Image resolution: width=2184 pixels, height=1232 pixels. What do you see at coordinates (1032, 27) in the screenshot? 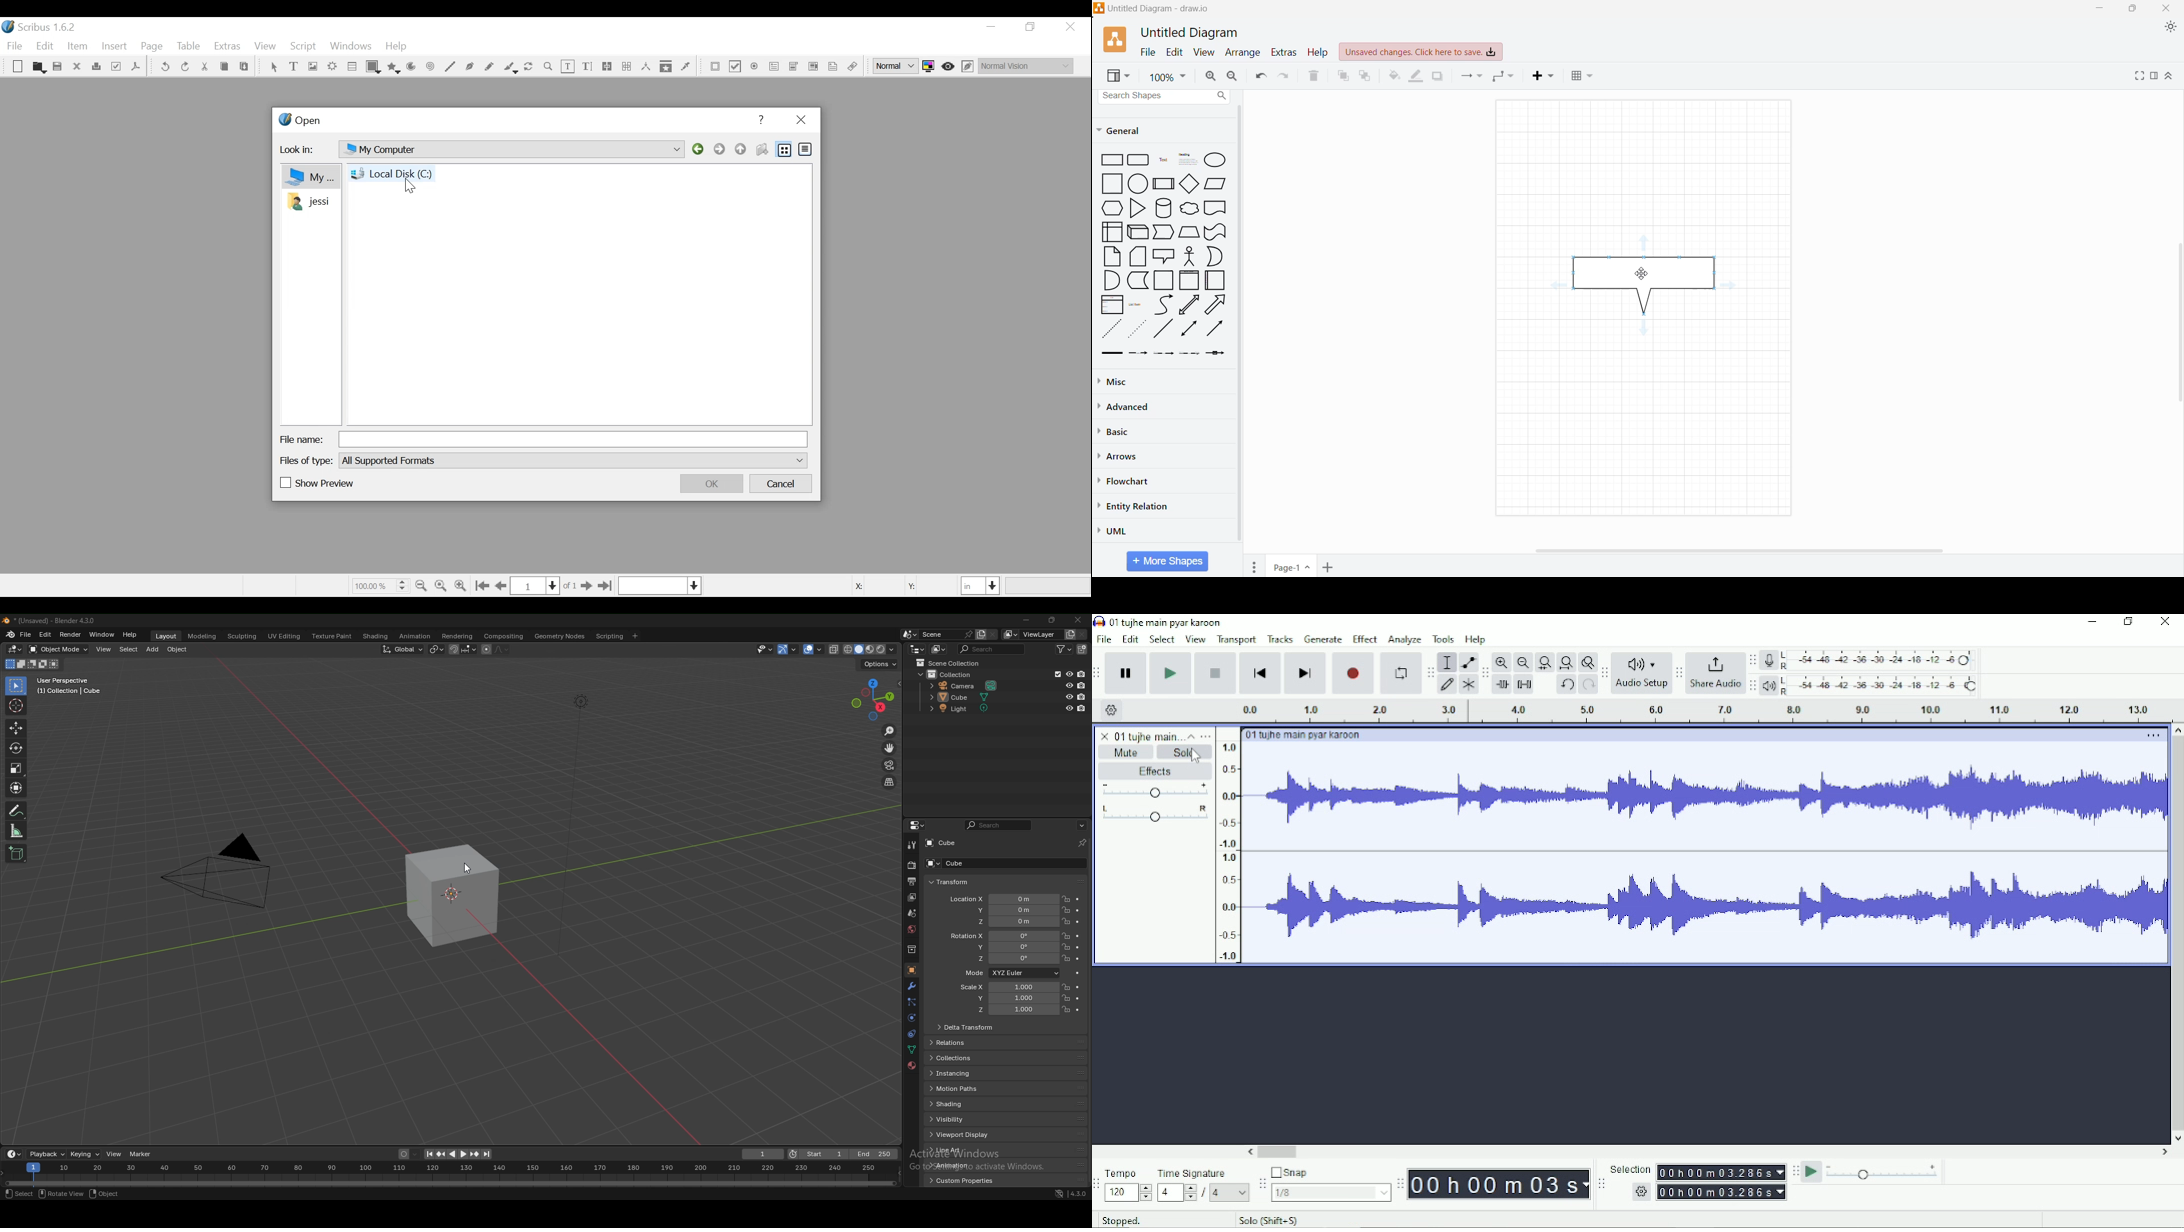
I see `Restore` at bounding box center [1032, 27].